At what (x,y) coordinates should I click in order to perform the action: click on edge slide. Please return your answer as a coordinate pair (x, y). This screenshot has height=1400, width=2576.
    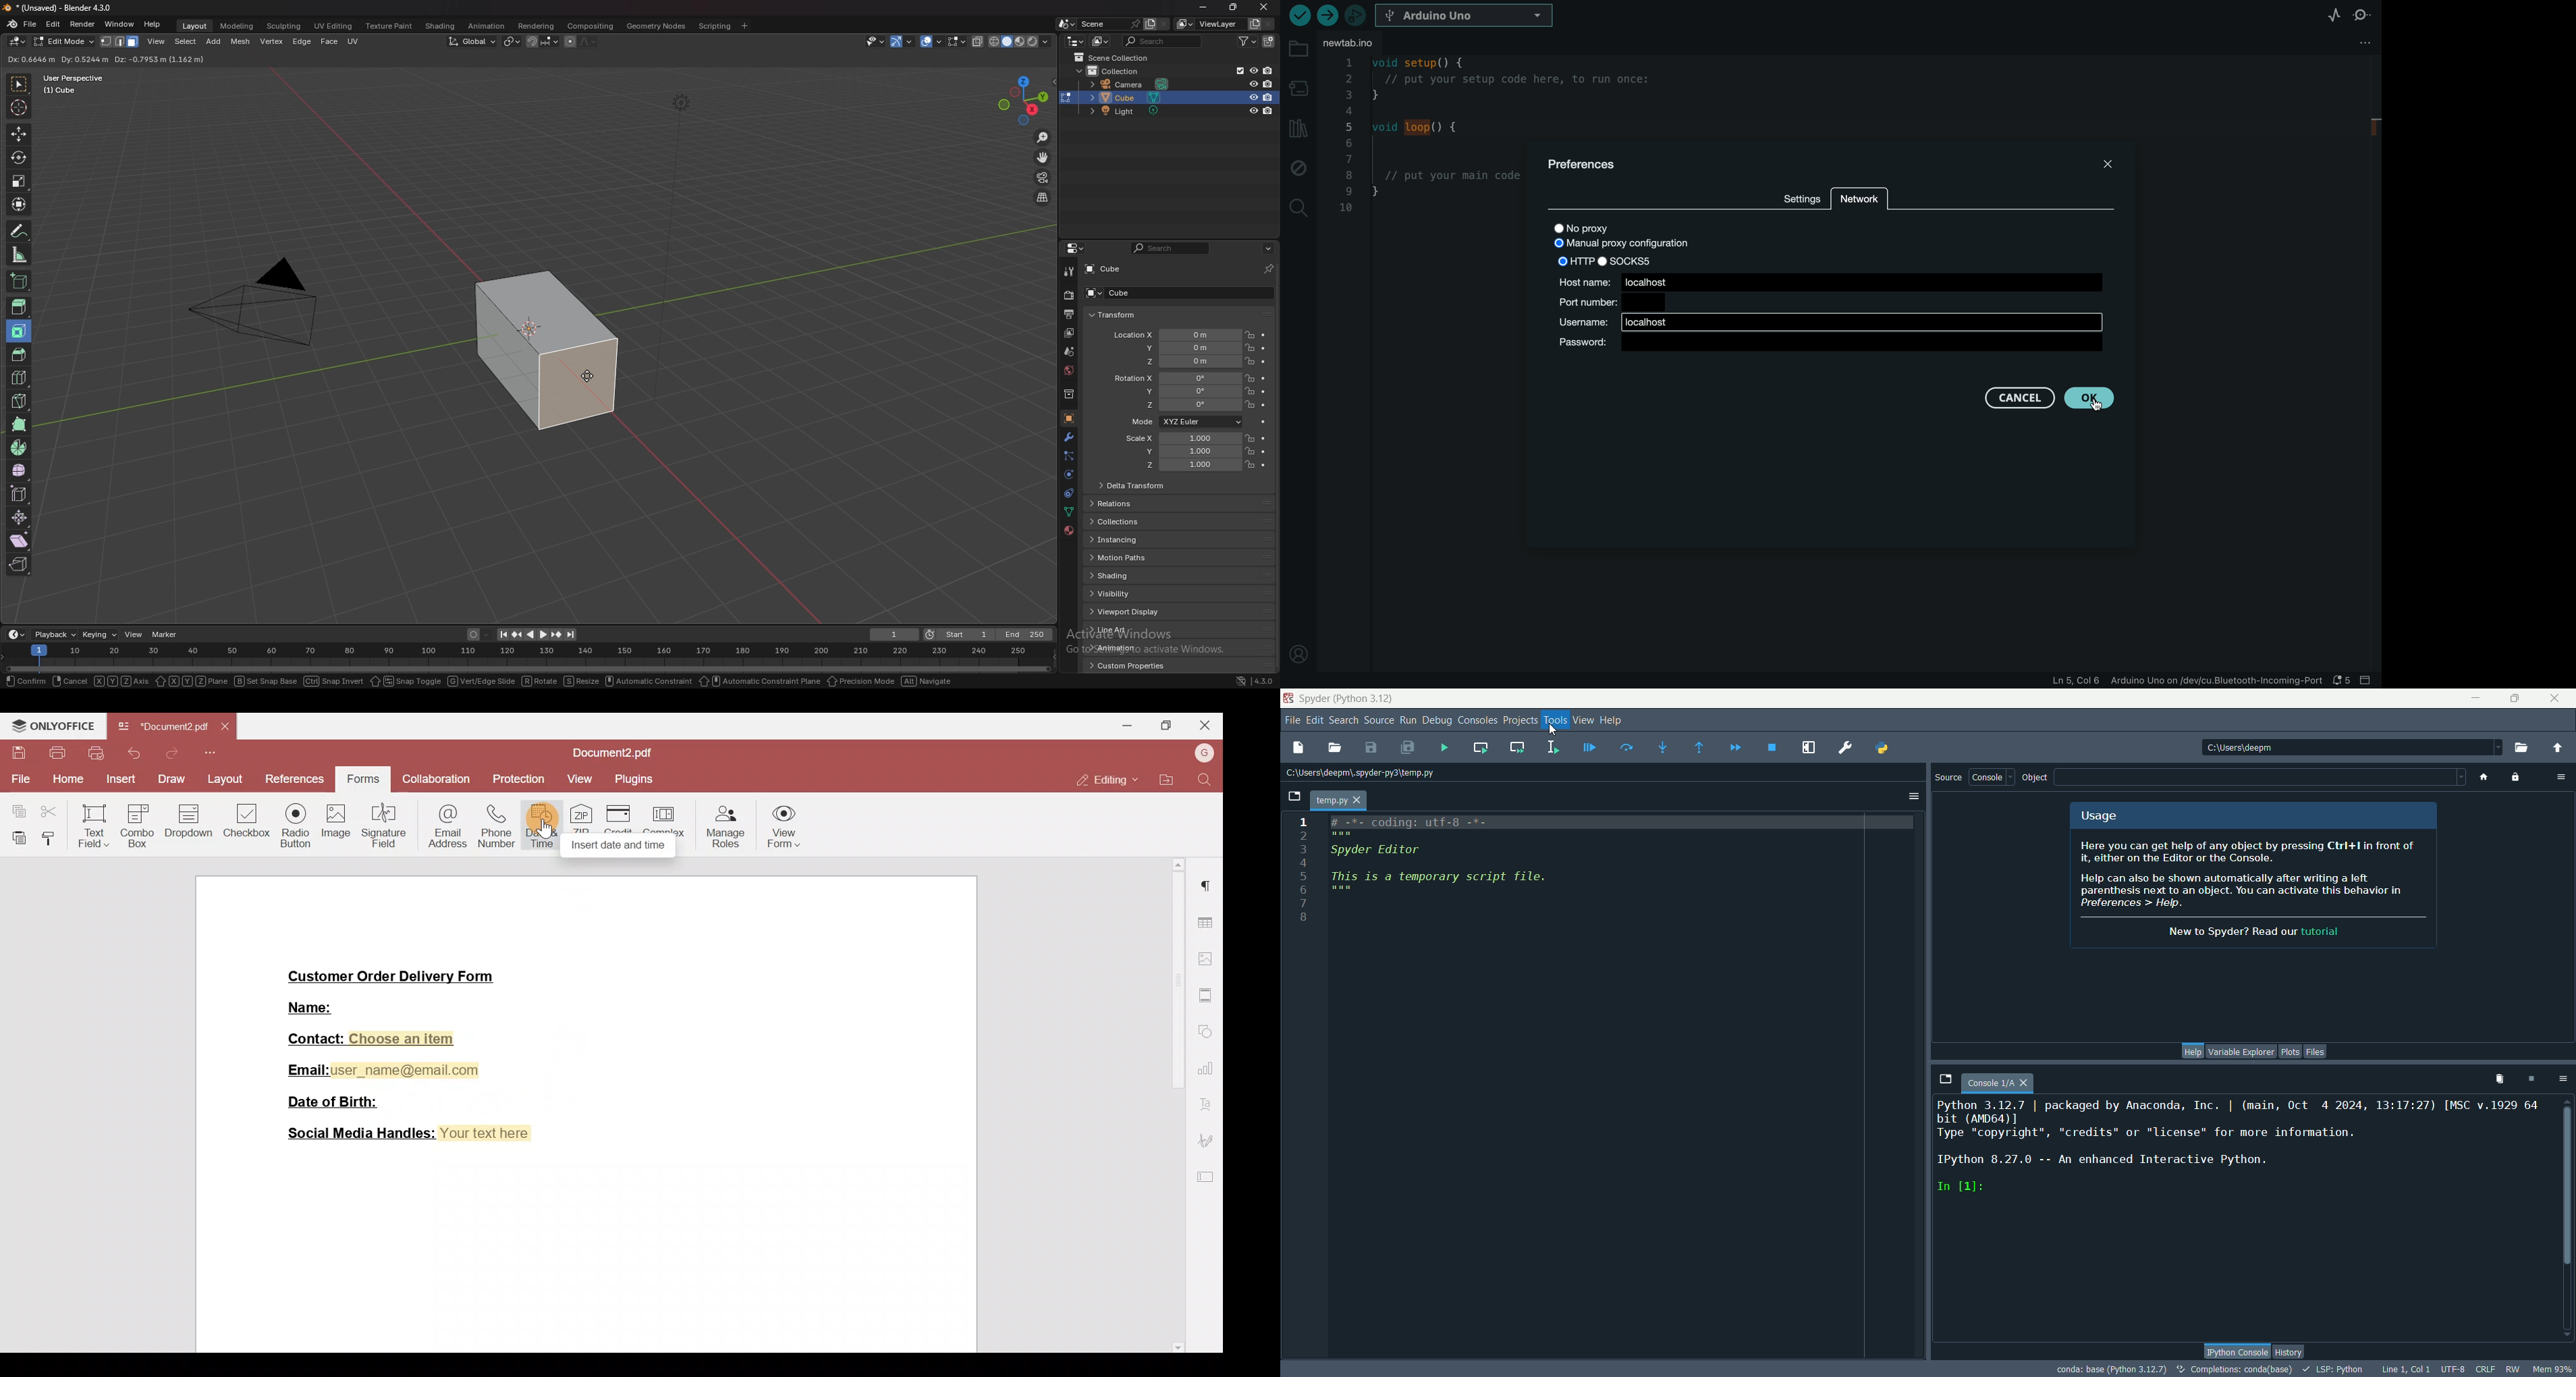
    Looking at the image, I should click on (21, 494).